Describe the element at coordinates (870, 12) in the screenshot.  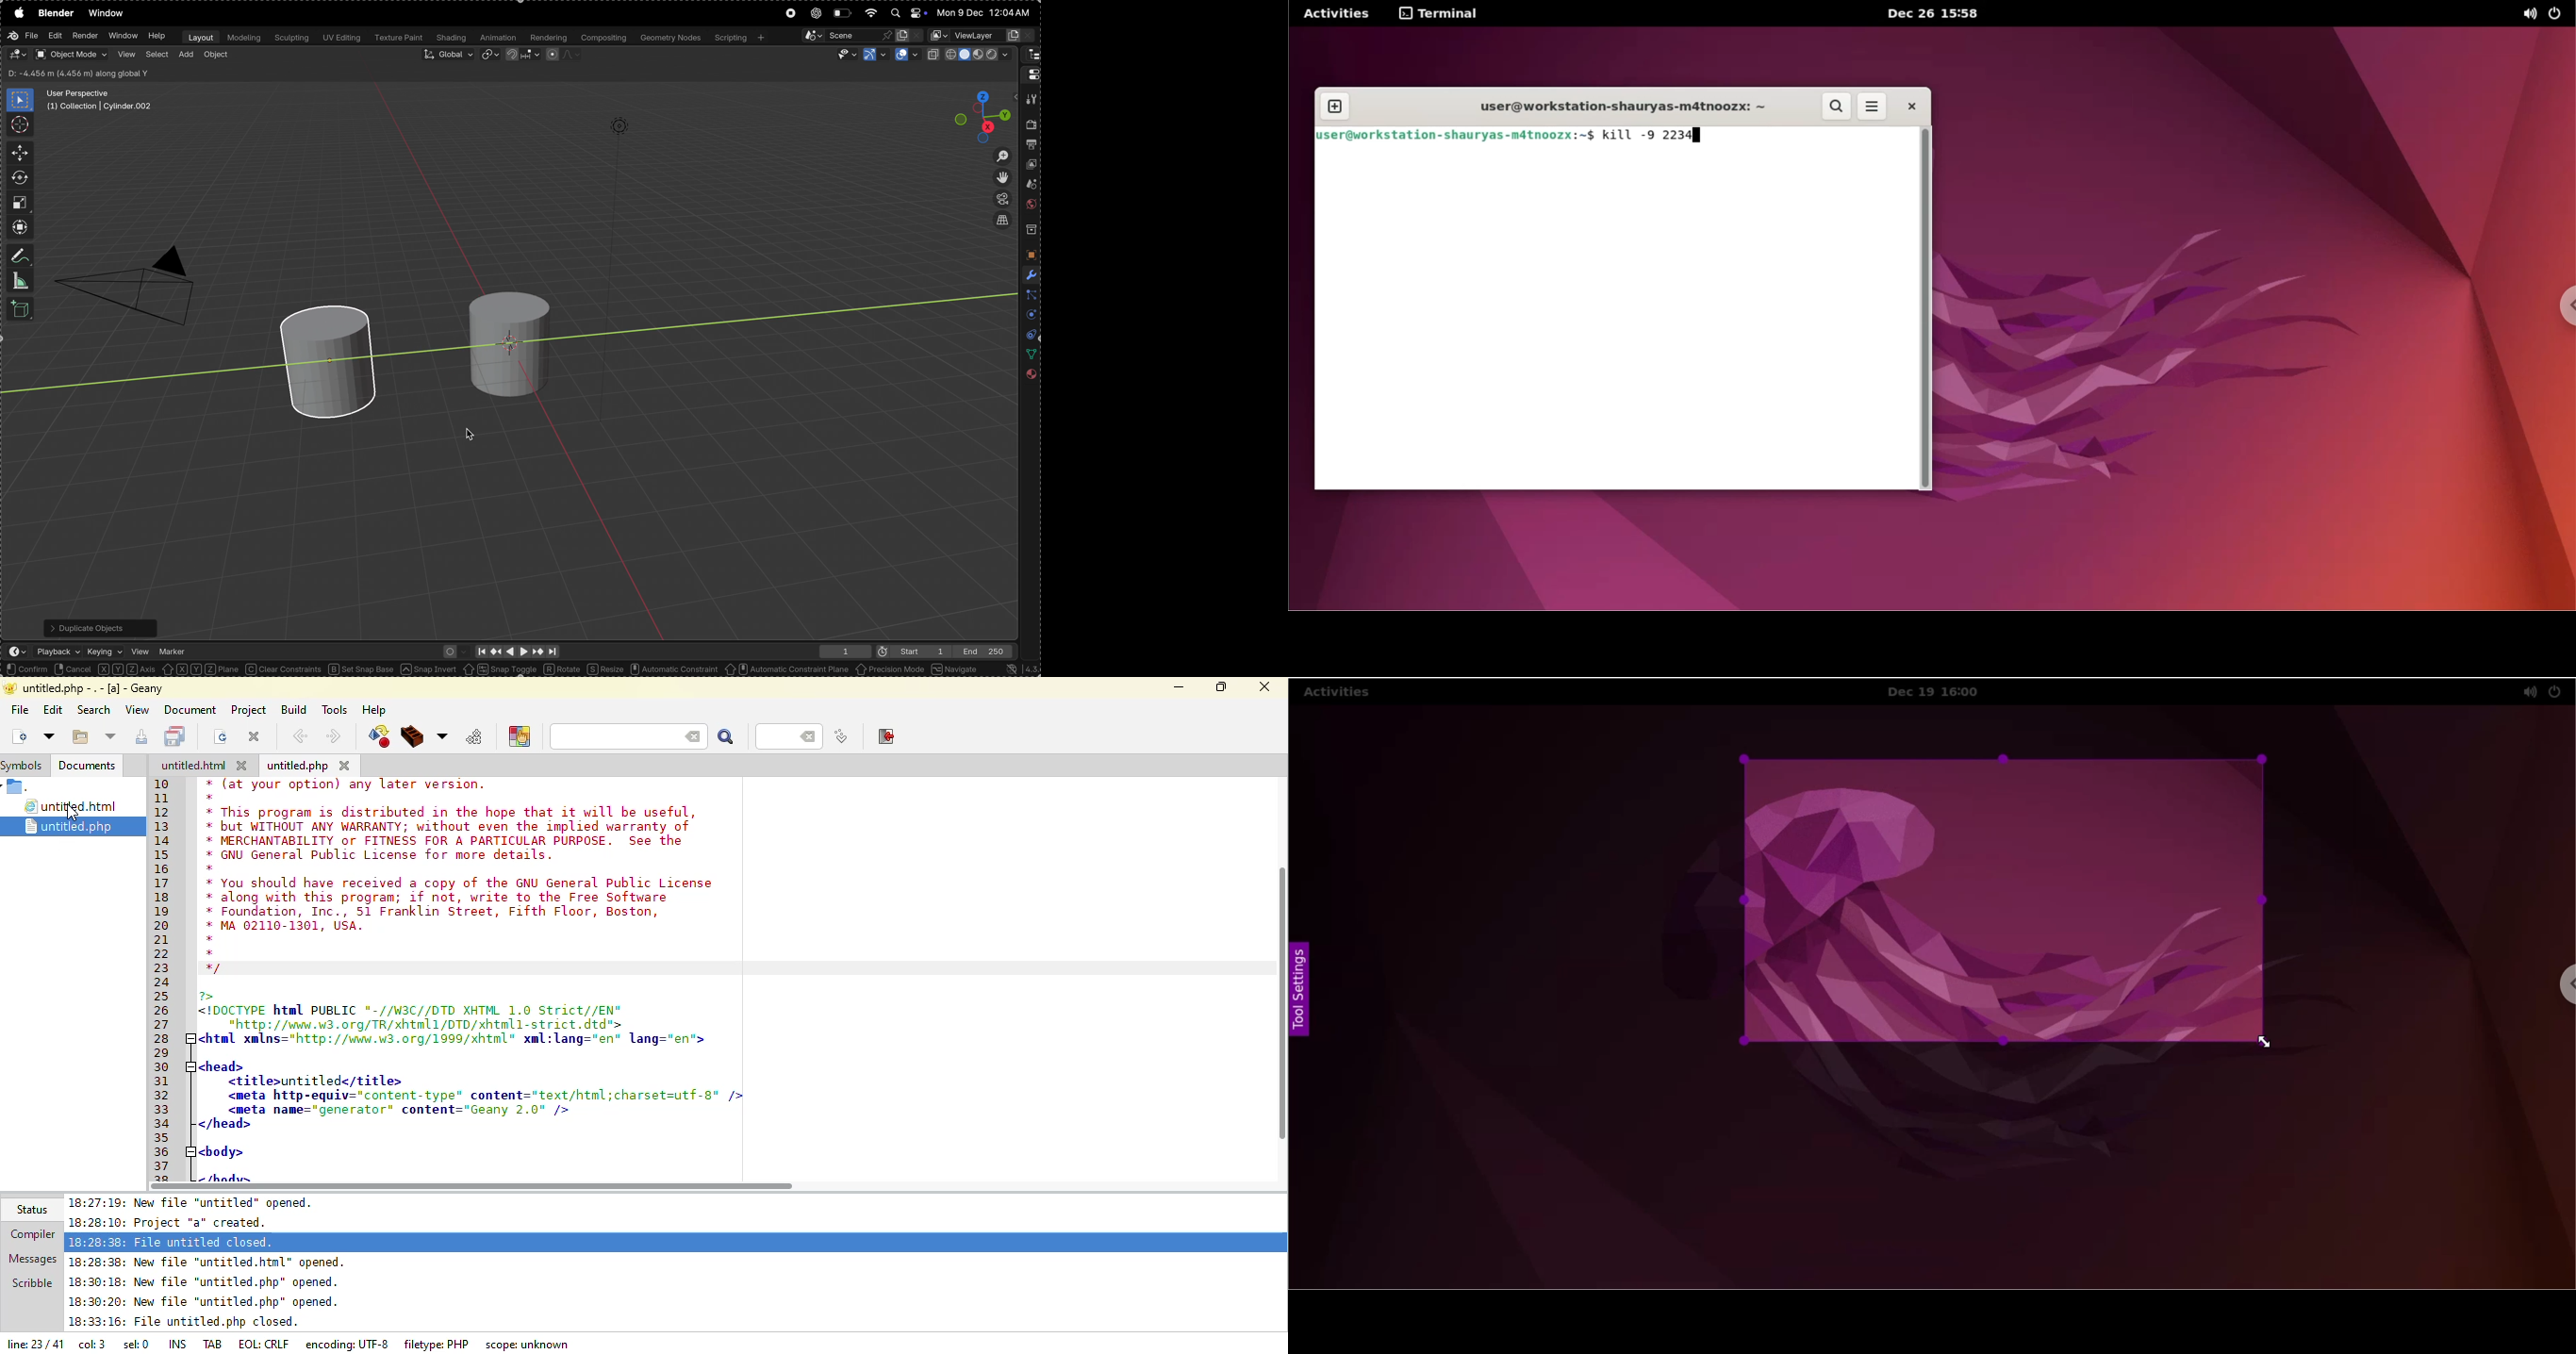
I see `wifi` at that location.